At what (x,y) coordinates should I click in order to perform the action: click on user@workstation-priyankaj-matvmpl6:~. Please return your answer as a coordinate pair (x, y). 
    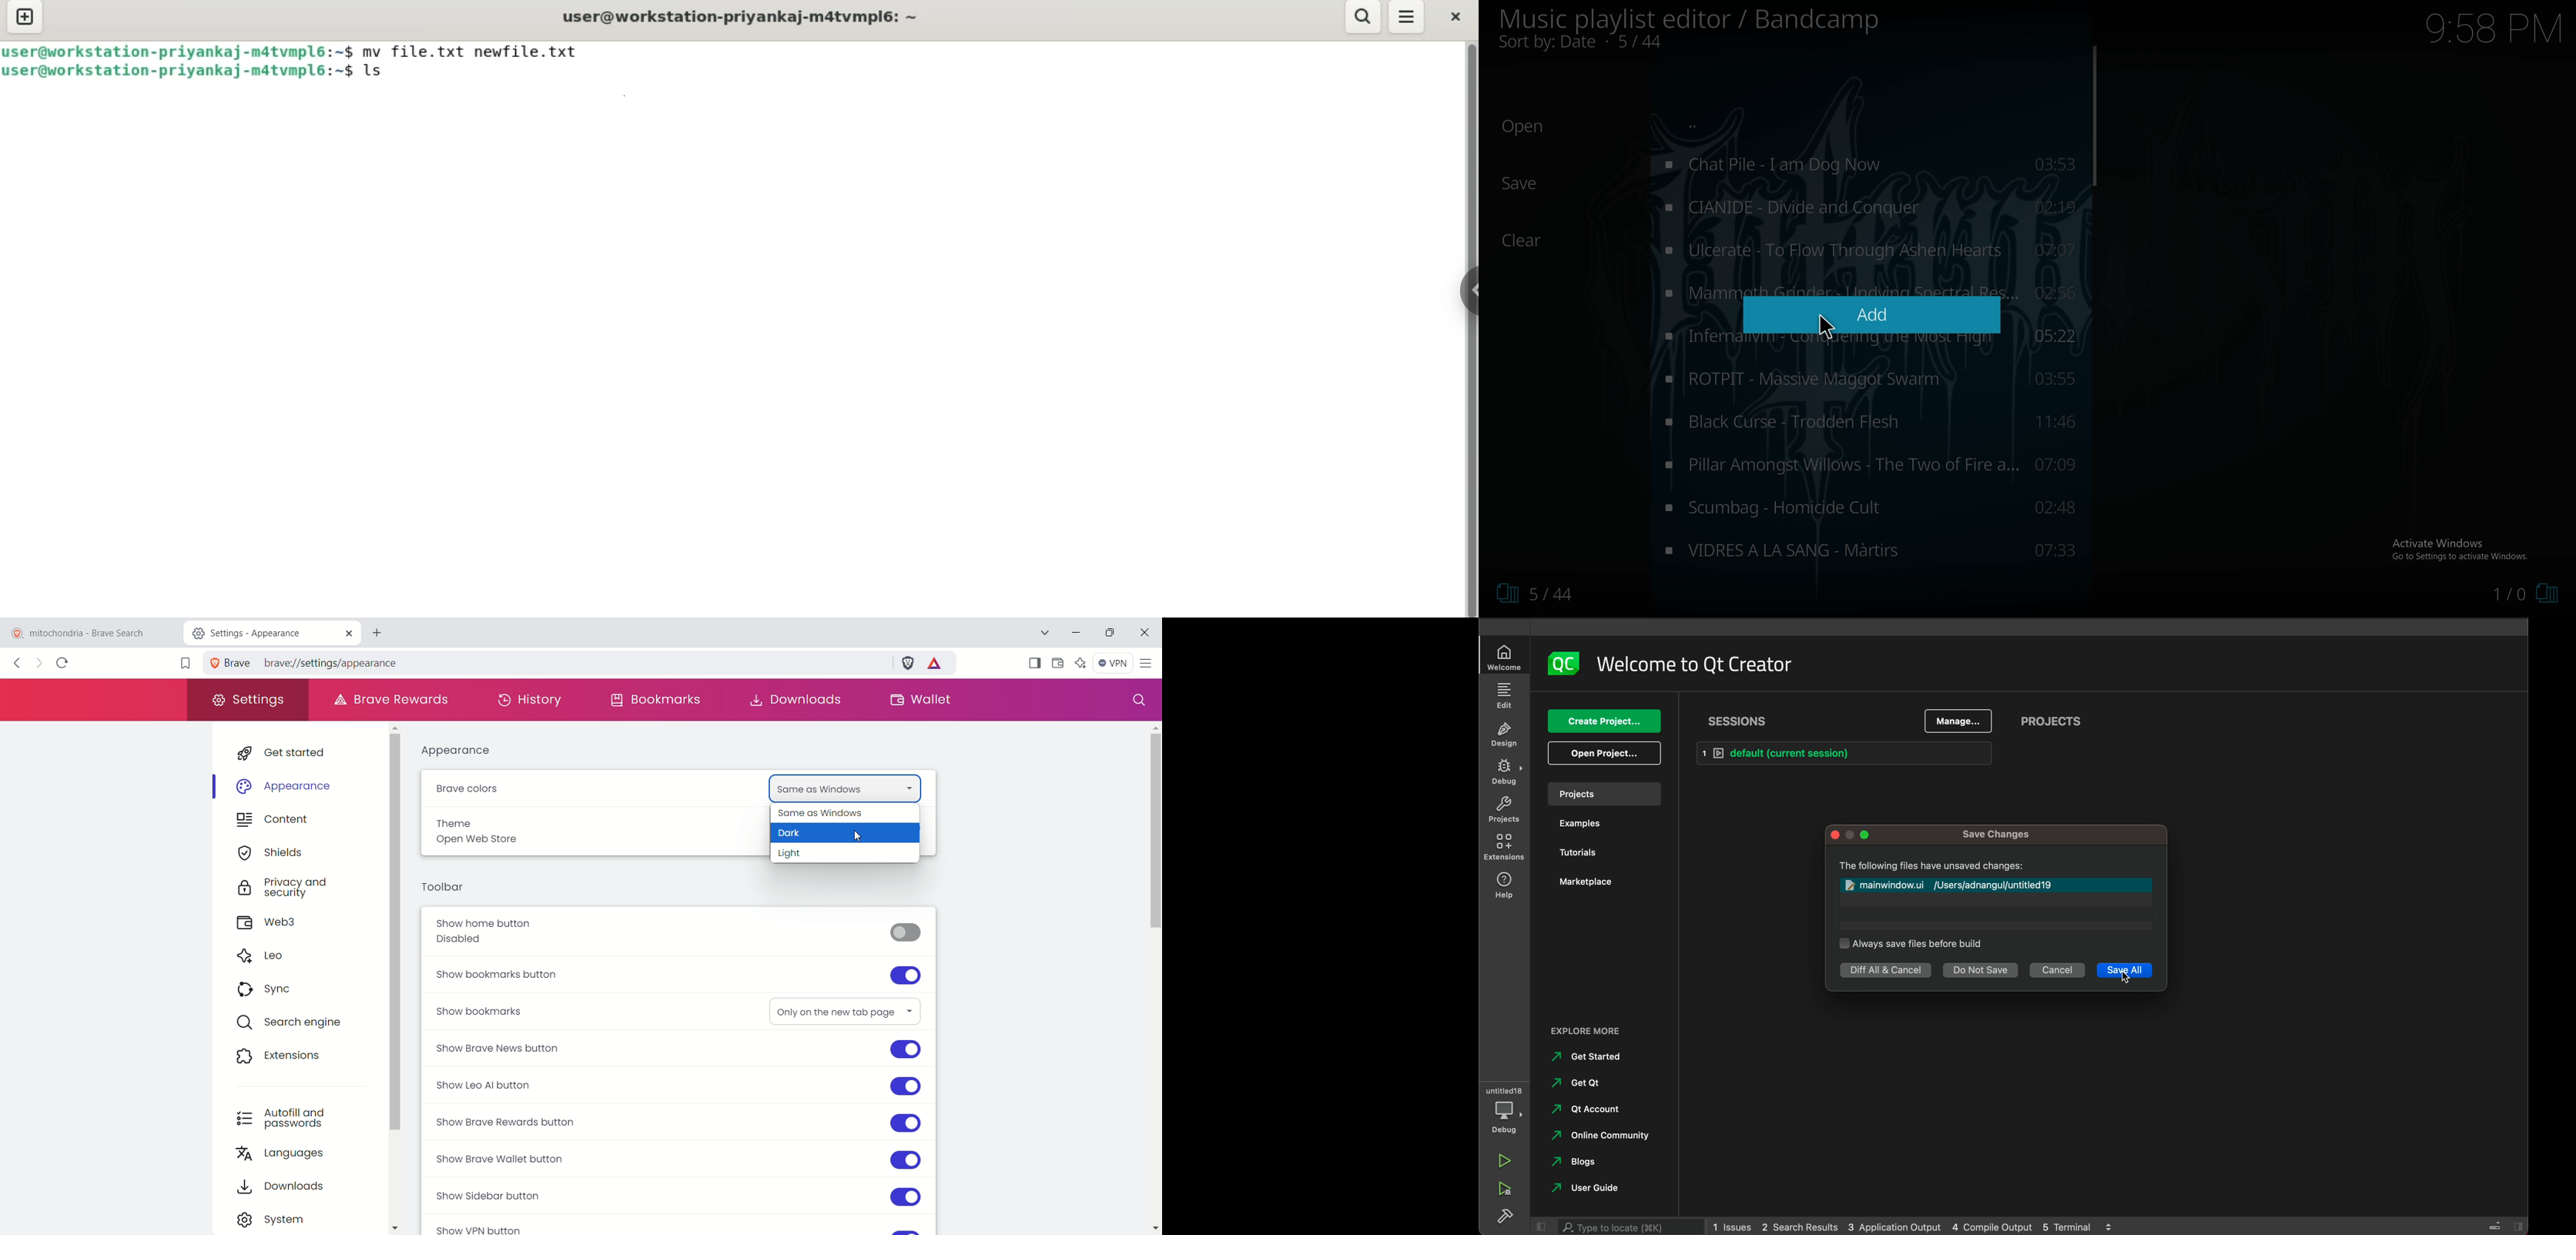
    Looking at the image, I should click on (738, 15).